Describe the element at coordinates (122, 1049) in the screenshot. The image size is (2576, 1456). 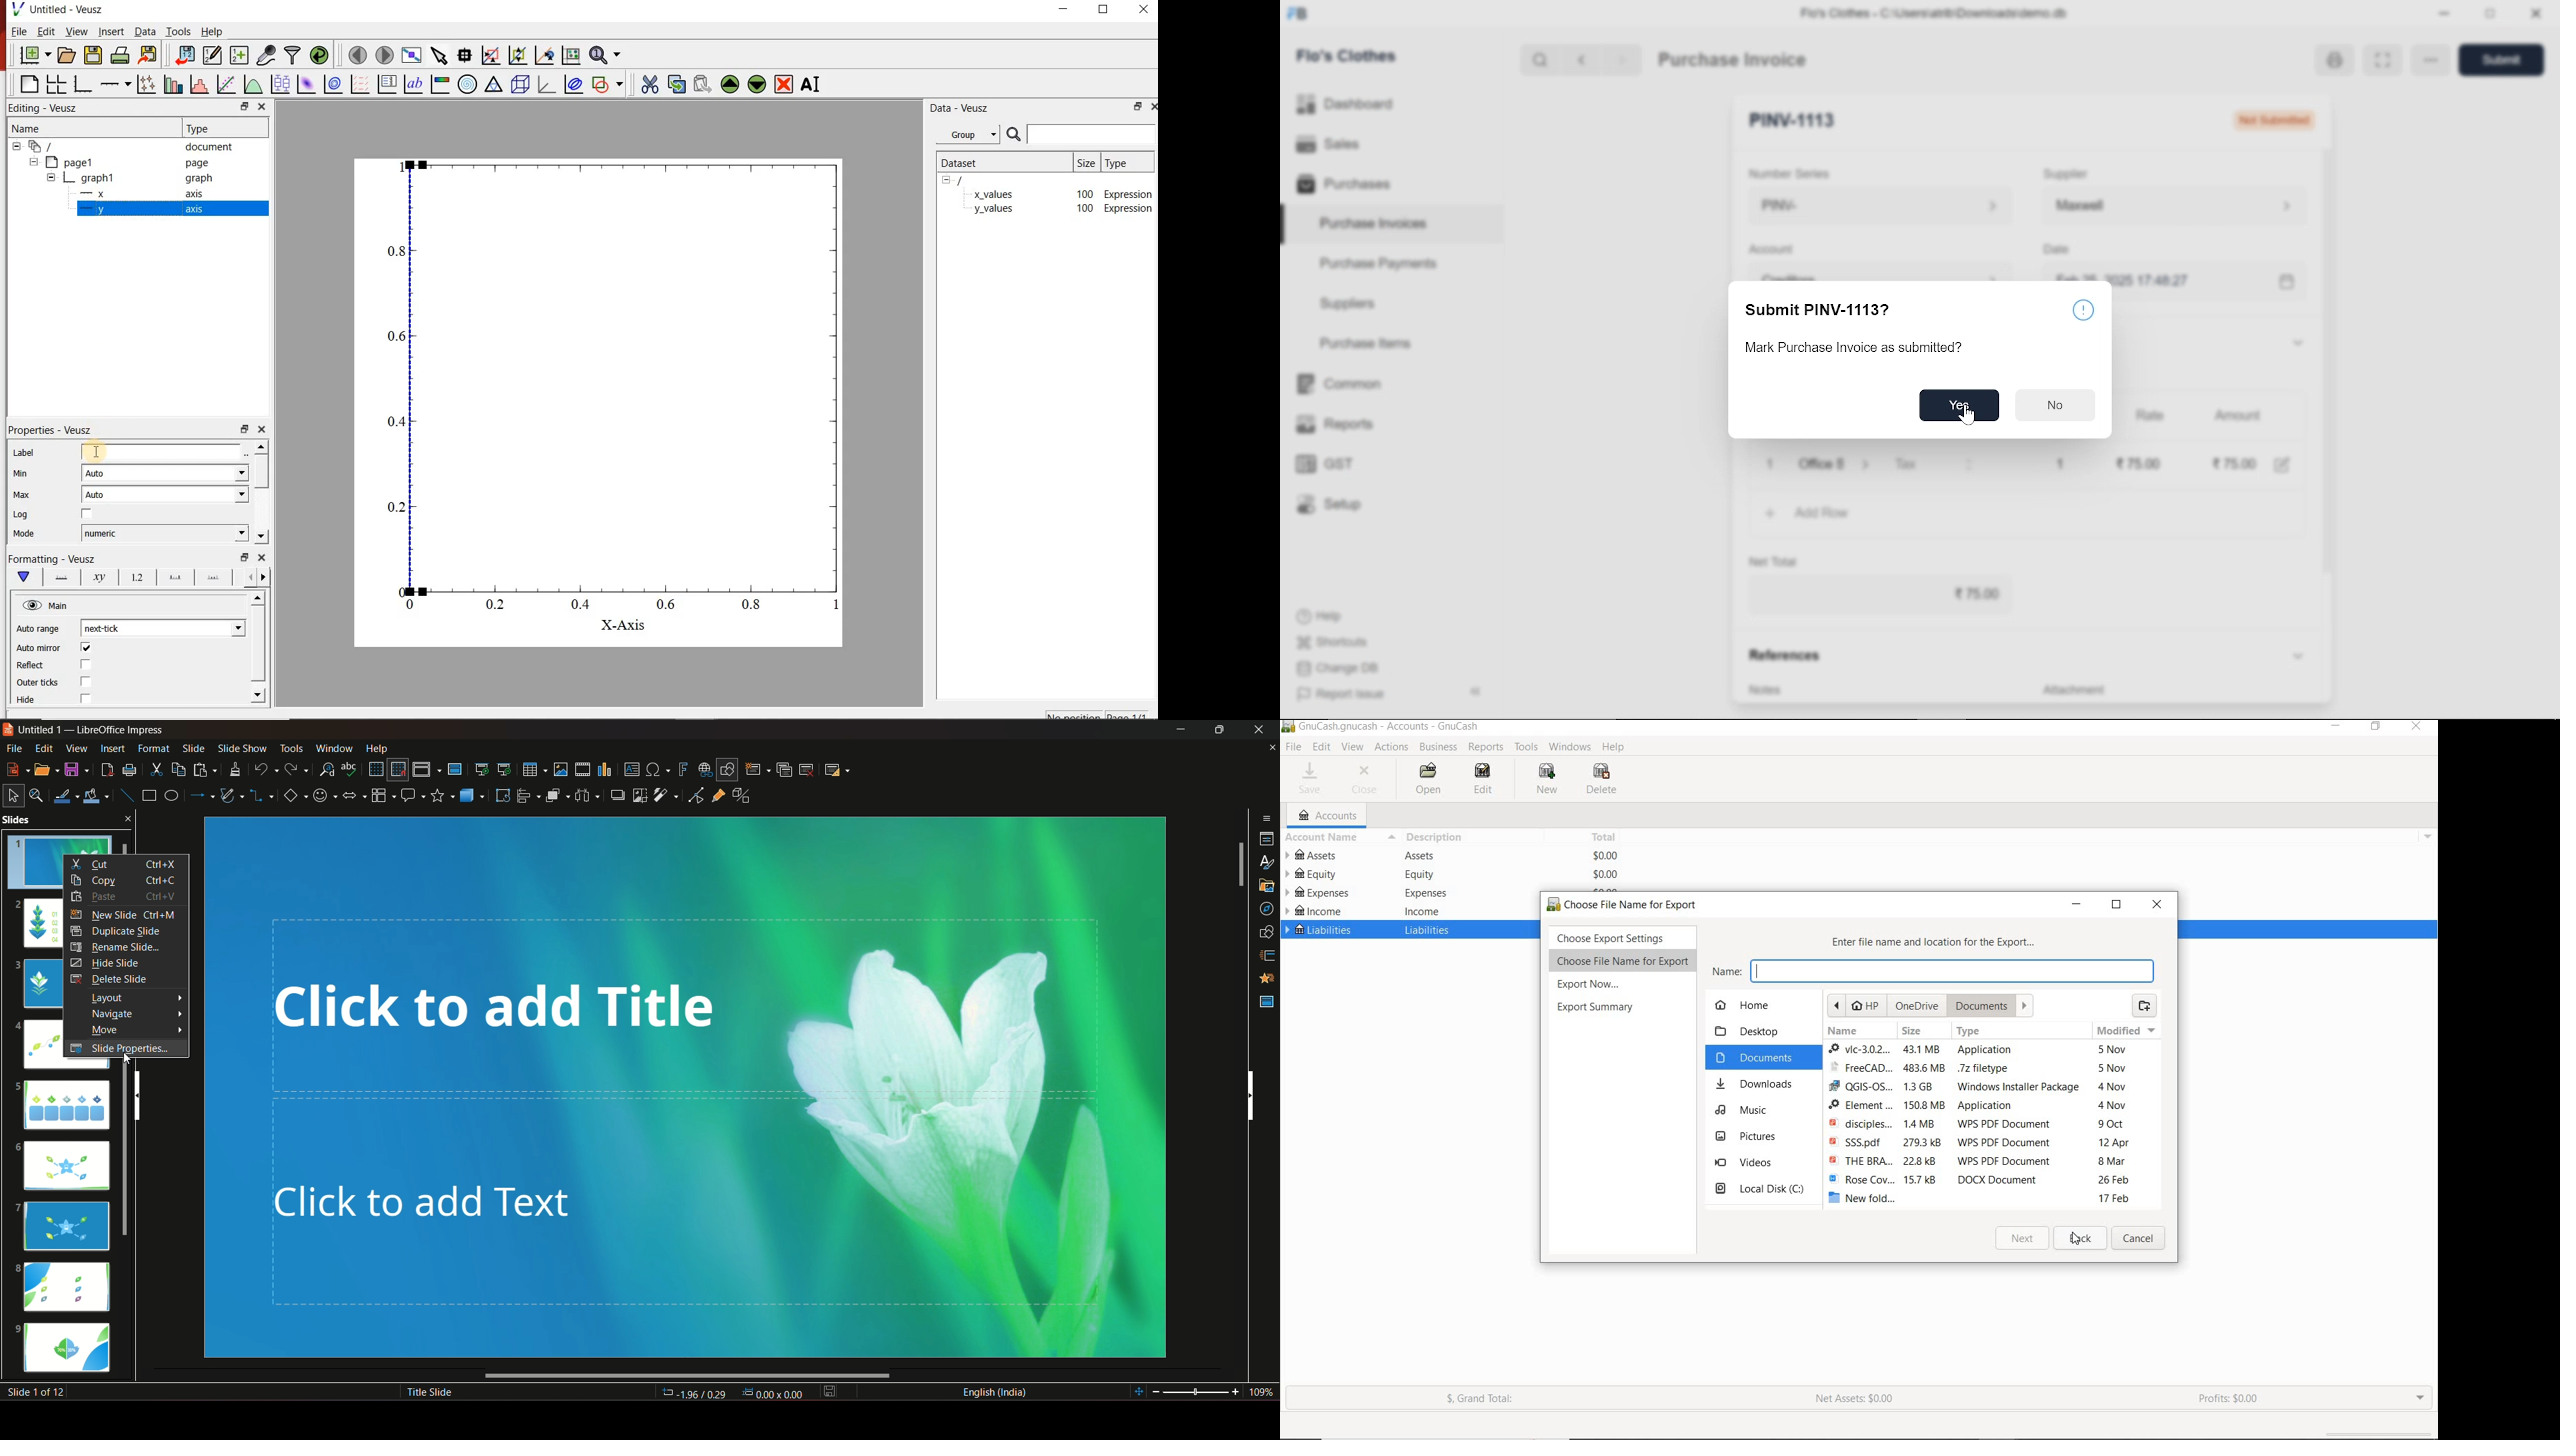
I see `slide properties` at that location.